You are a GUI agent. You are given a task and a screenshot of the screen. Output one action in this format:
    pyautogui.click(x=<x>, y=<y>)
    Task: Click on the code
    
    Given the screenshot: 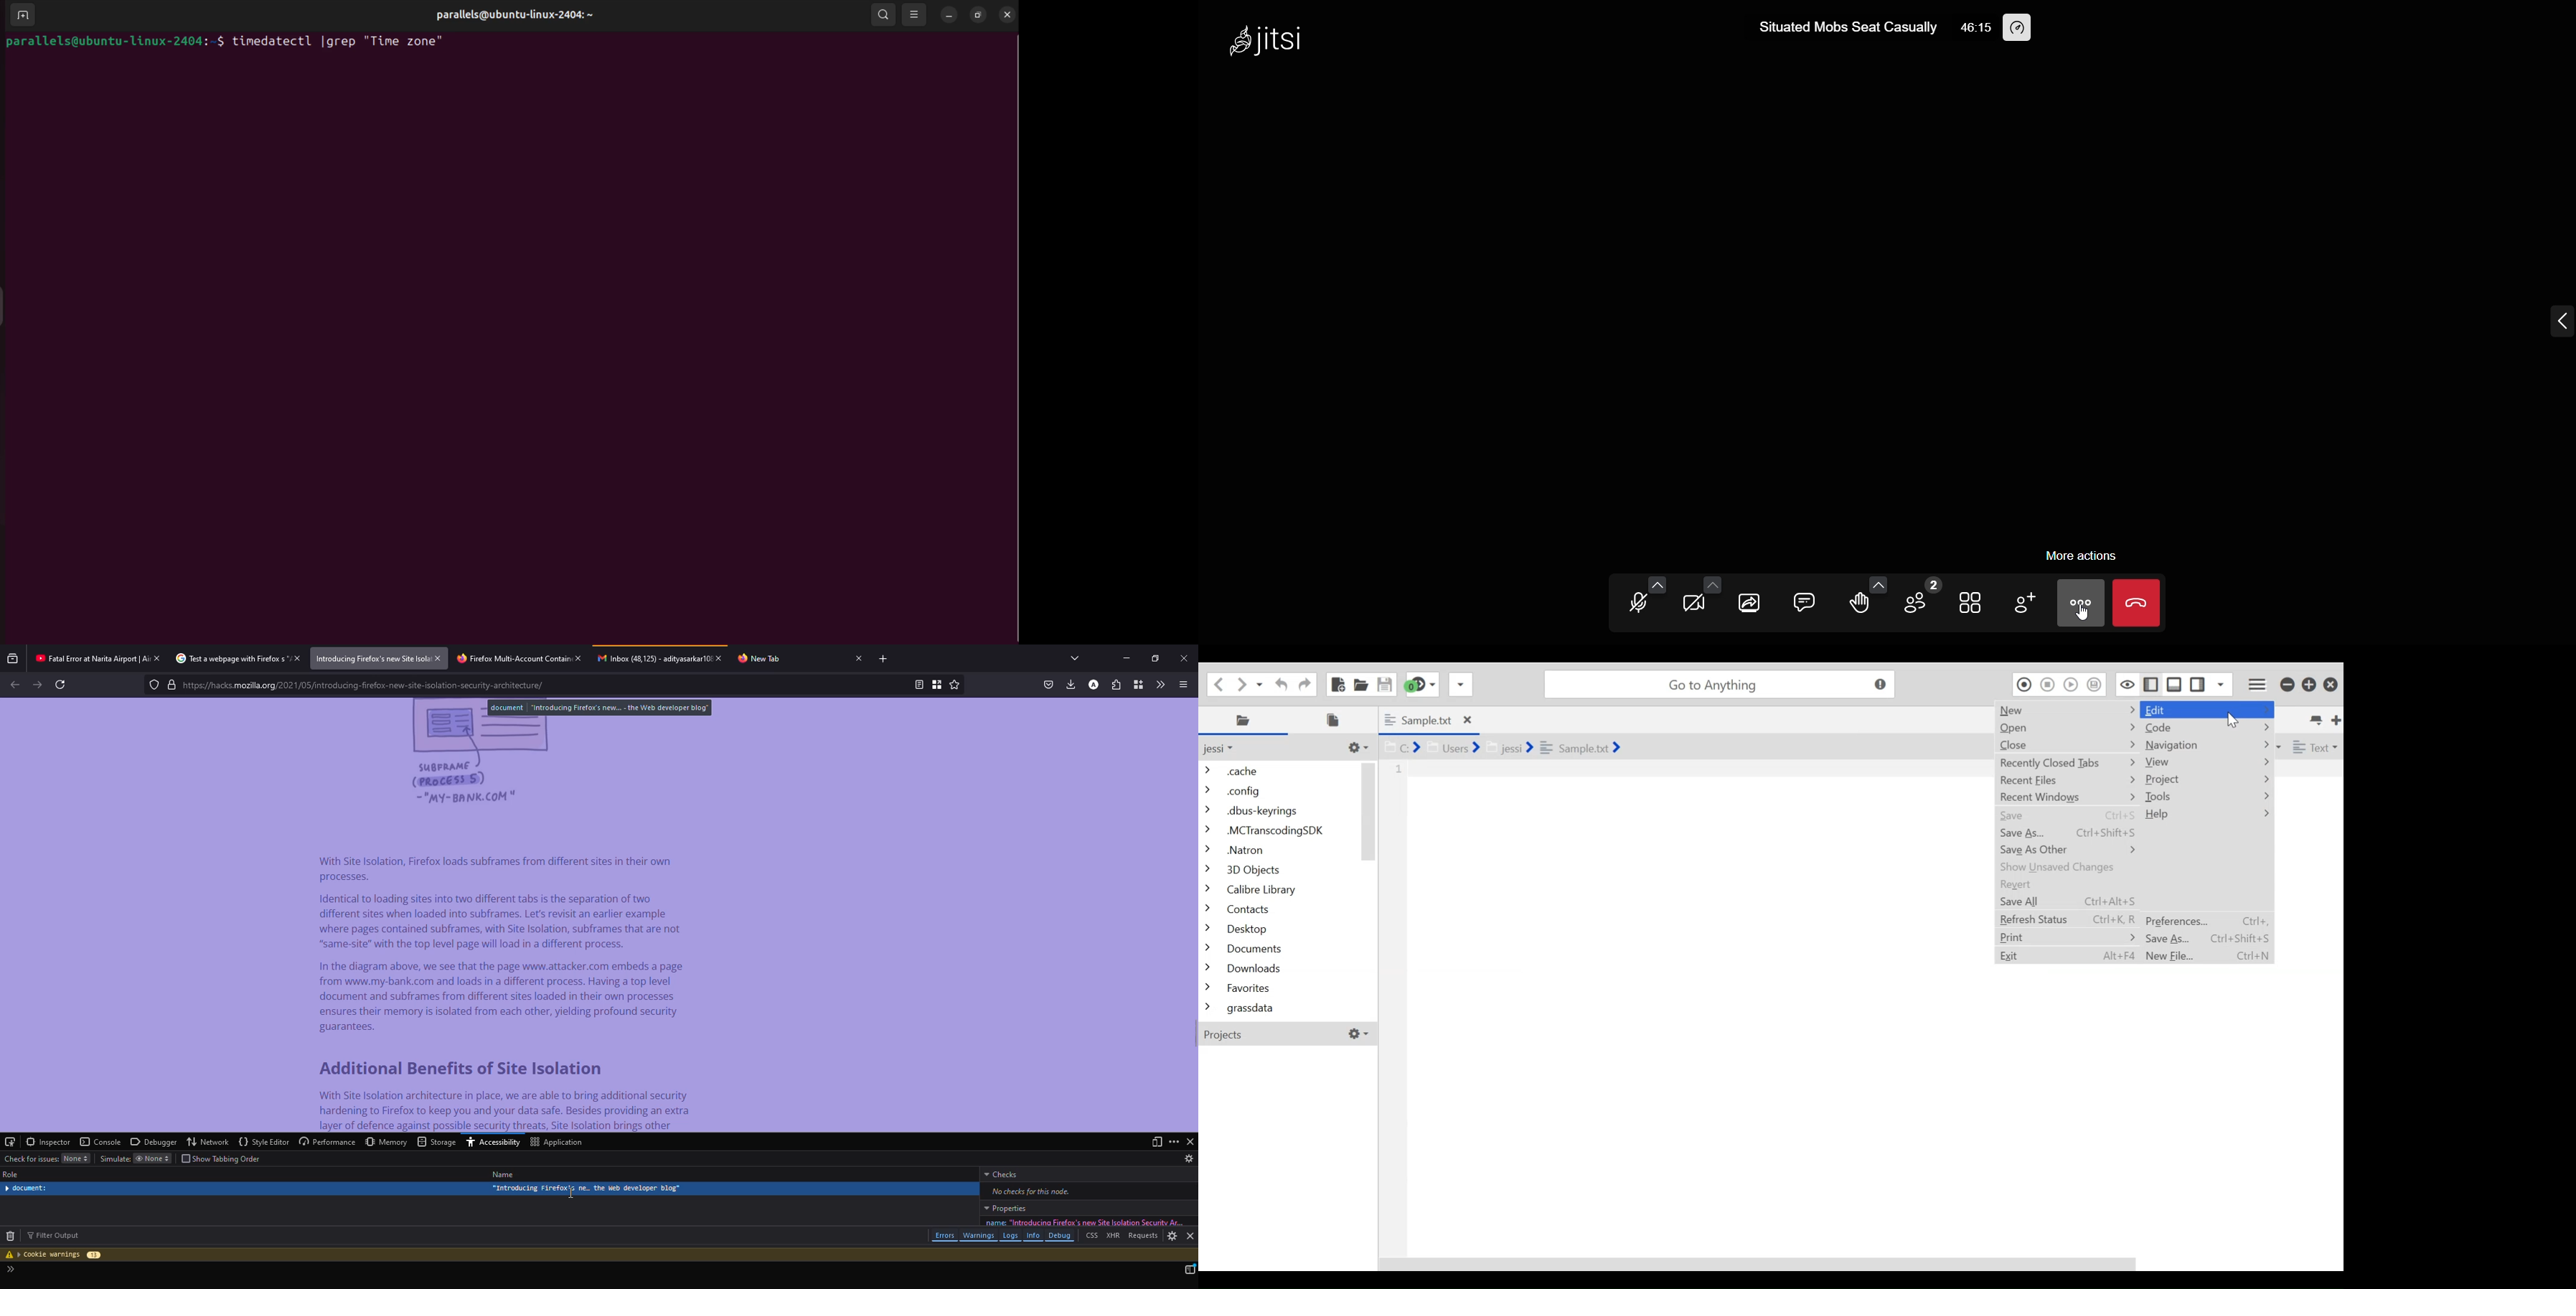 What is the action you would take?
    pyautogui.click(x=24, y=1271)
    